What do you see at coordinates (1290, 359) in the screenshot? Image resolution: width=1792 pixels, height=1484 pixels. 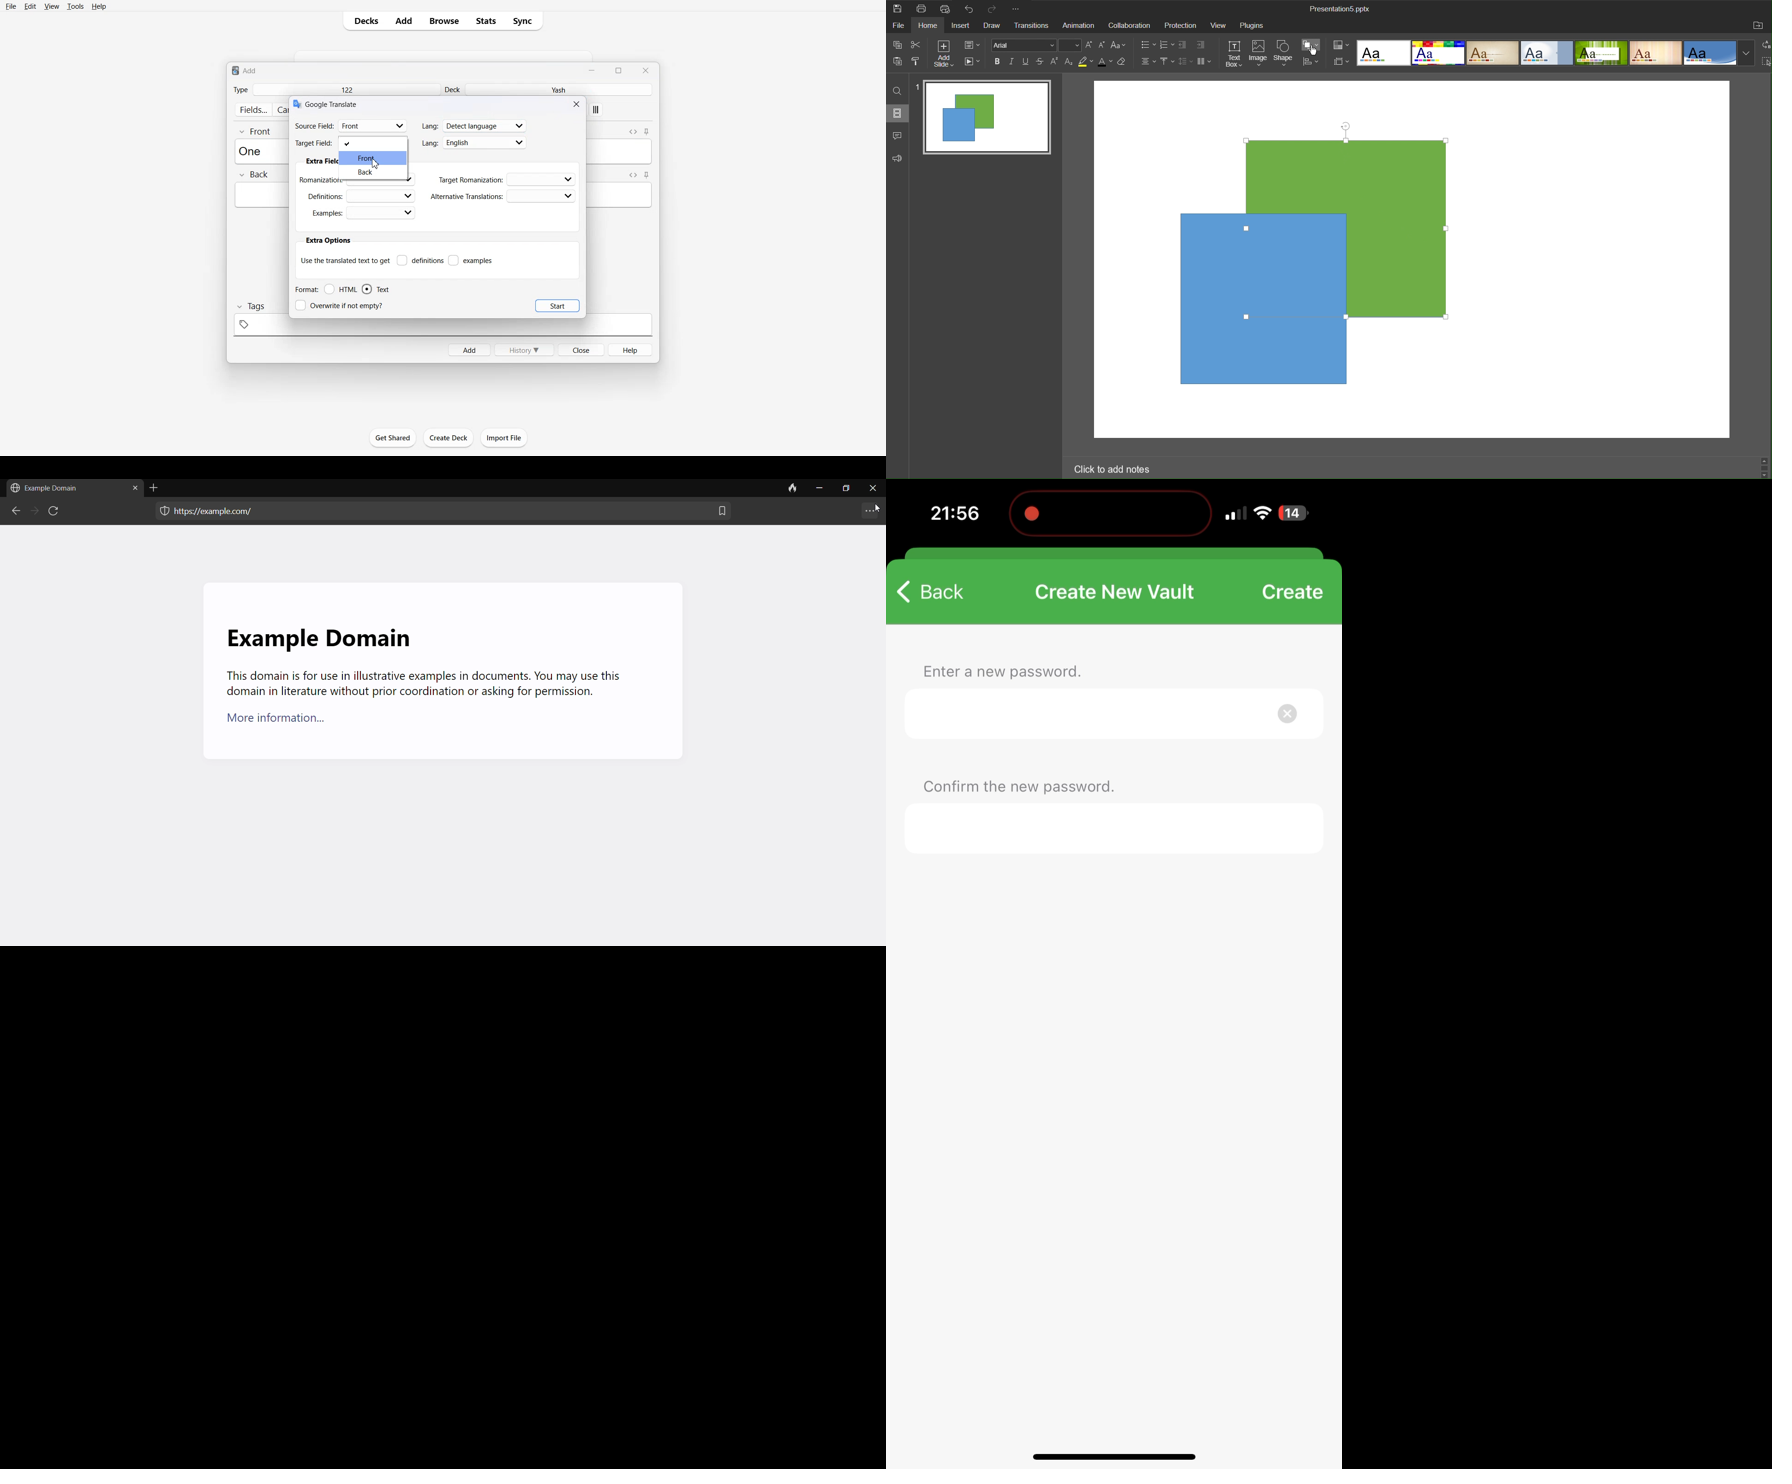 I see `shape` at bounding box center [1290, 359].